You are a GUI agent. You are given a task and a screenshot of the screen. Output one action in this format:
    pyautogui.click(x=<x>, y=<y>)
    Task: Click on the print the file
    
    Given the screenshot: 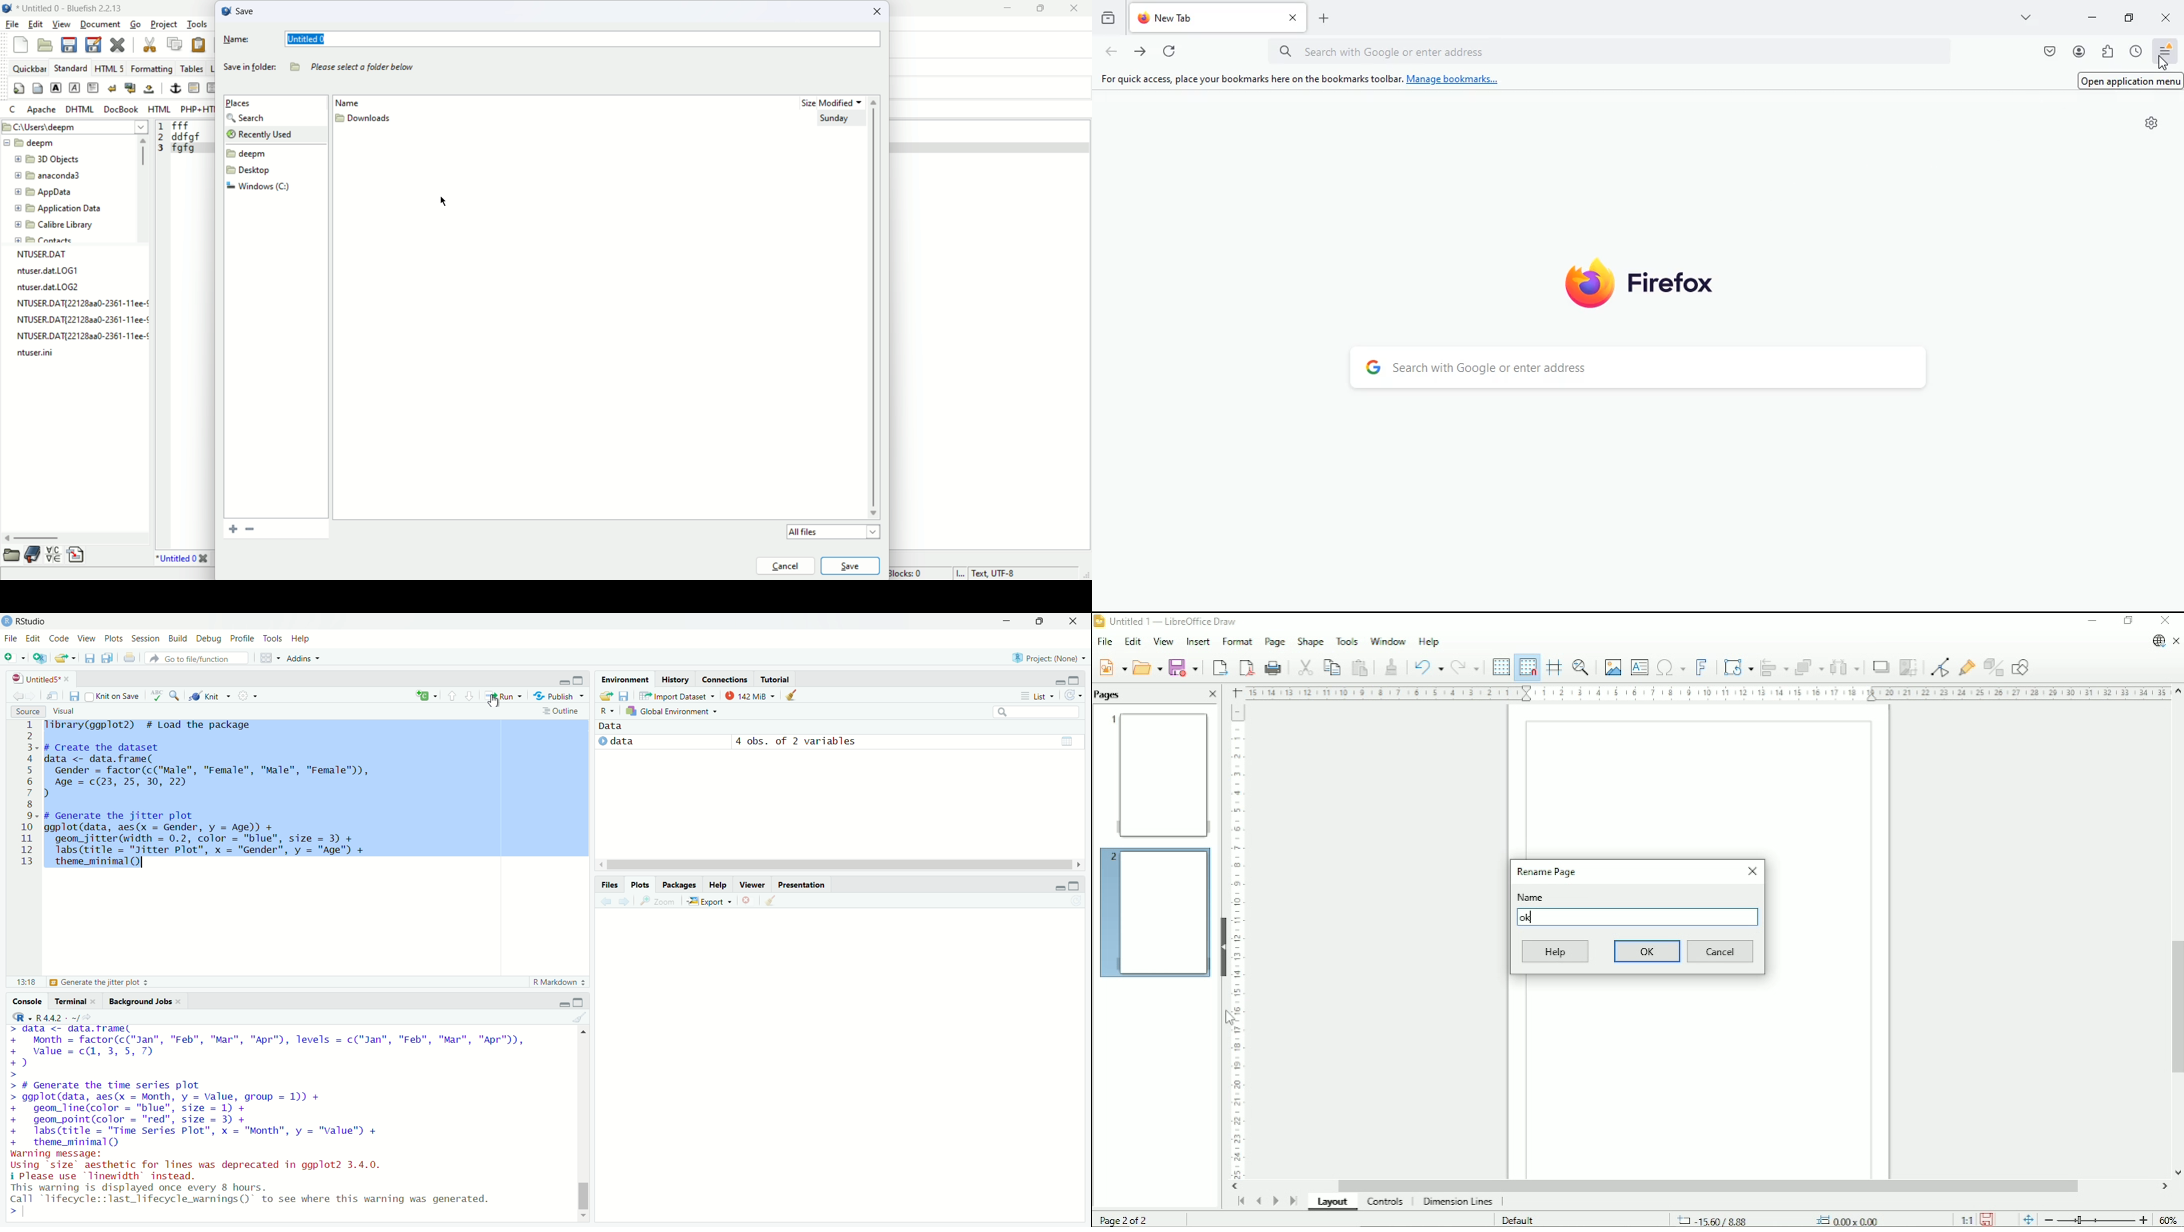 What is the action you would take?
    pyautogui.click(x=128, y=657)
    